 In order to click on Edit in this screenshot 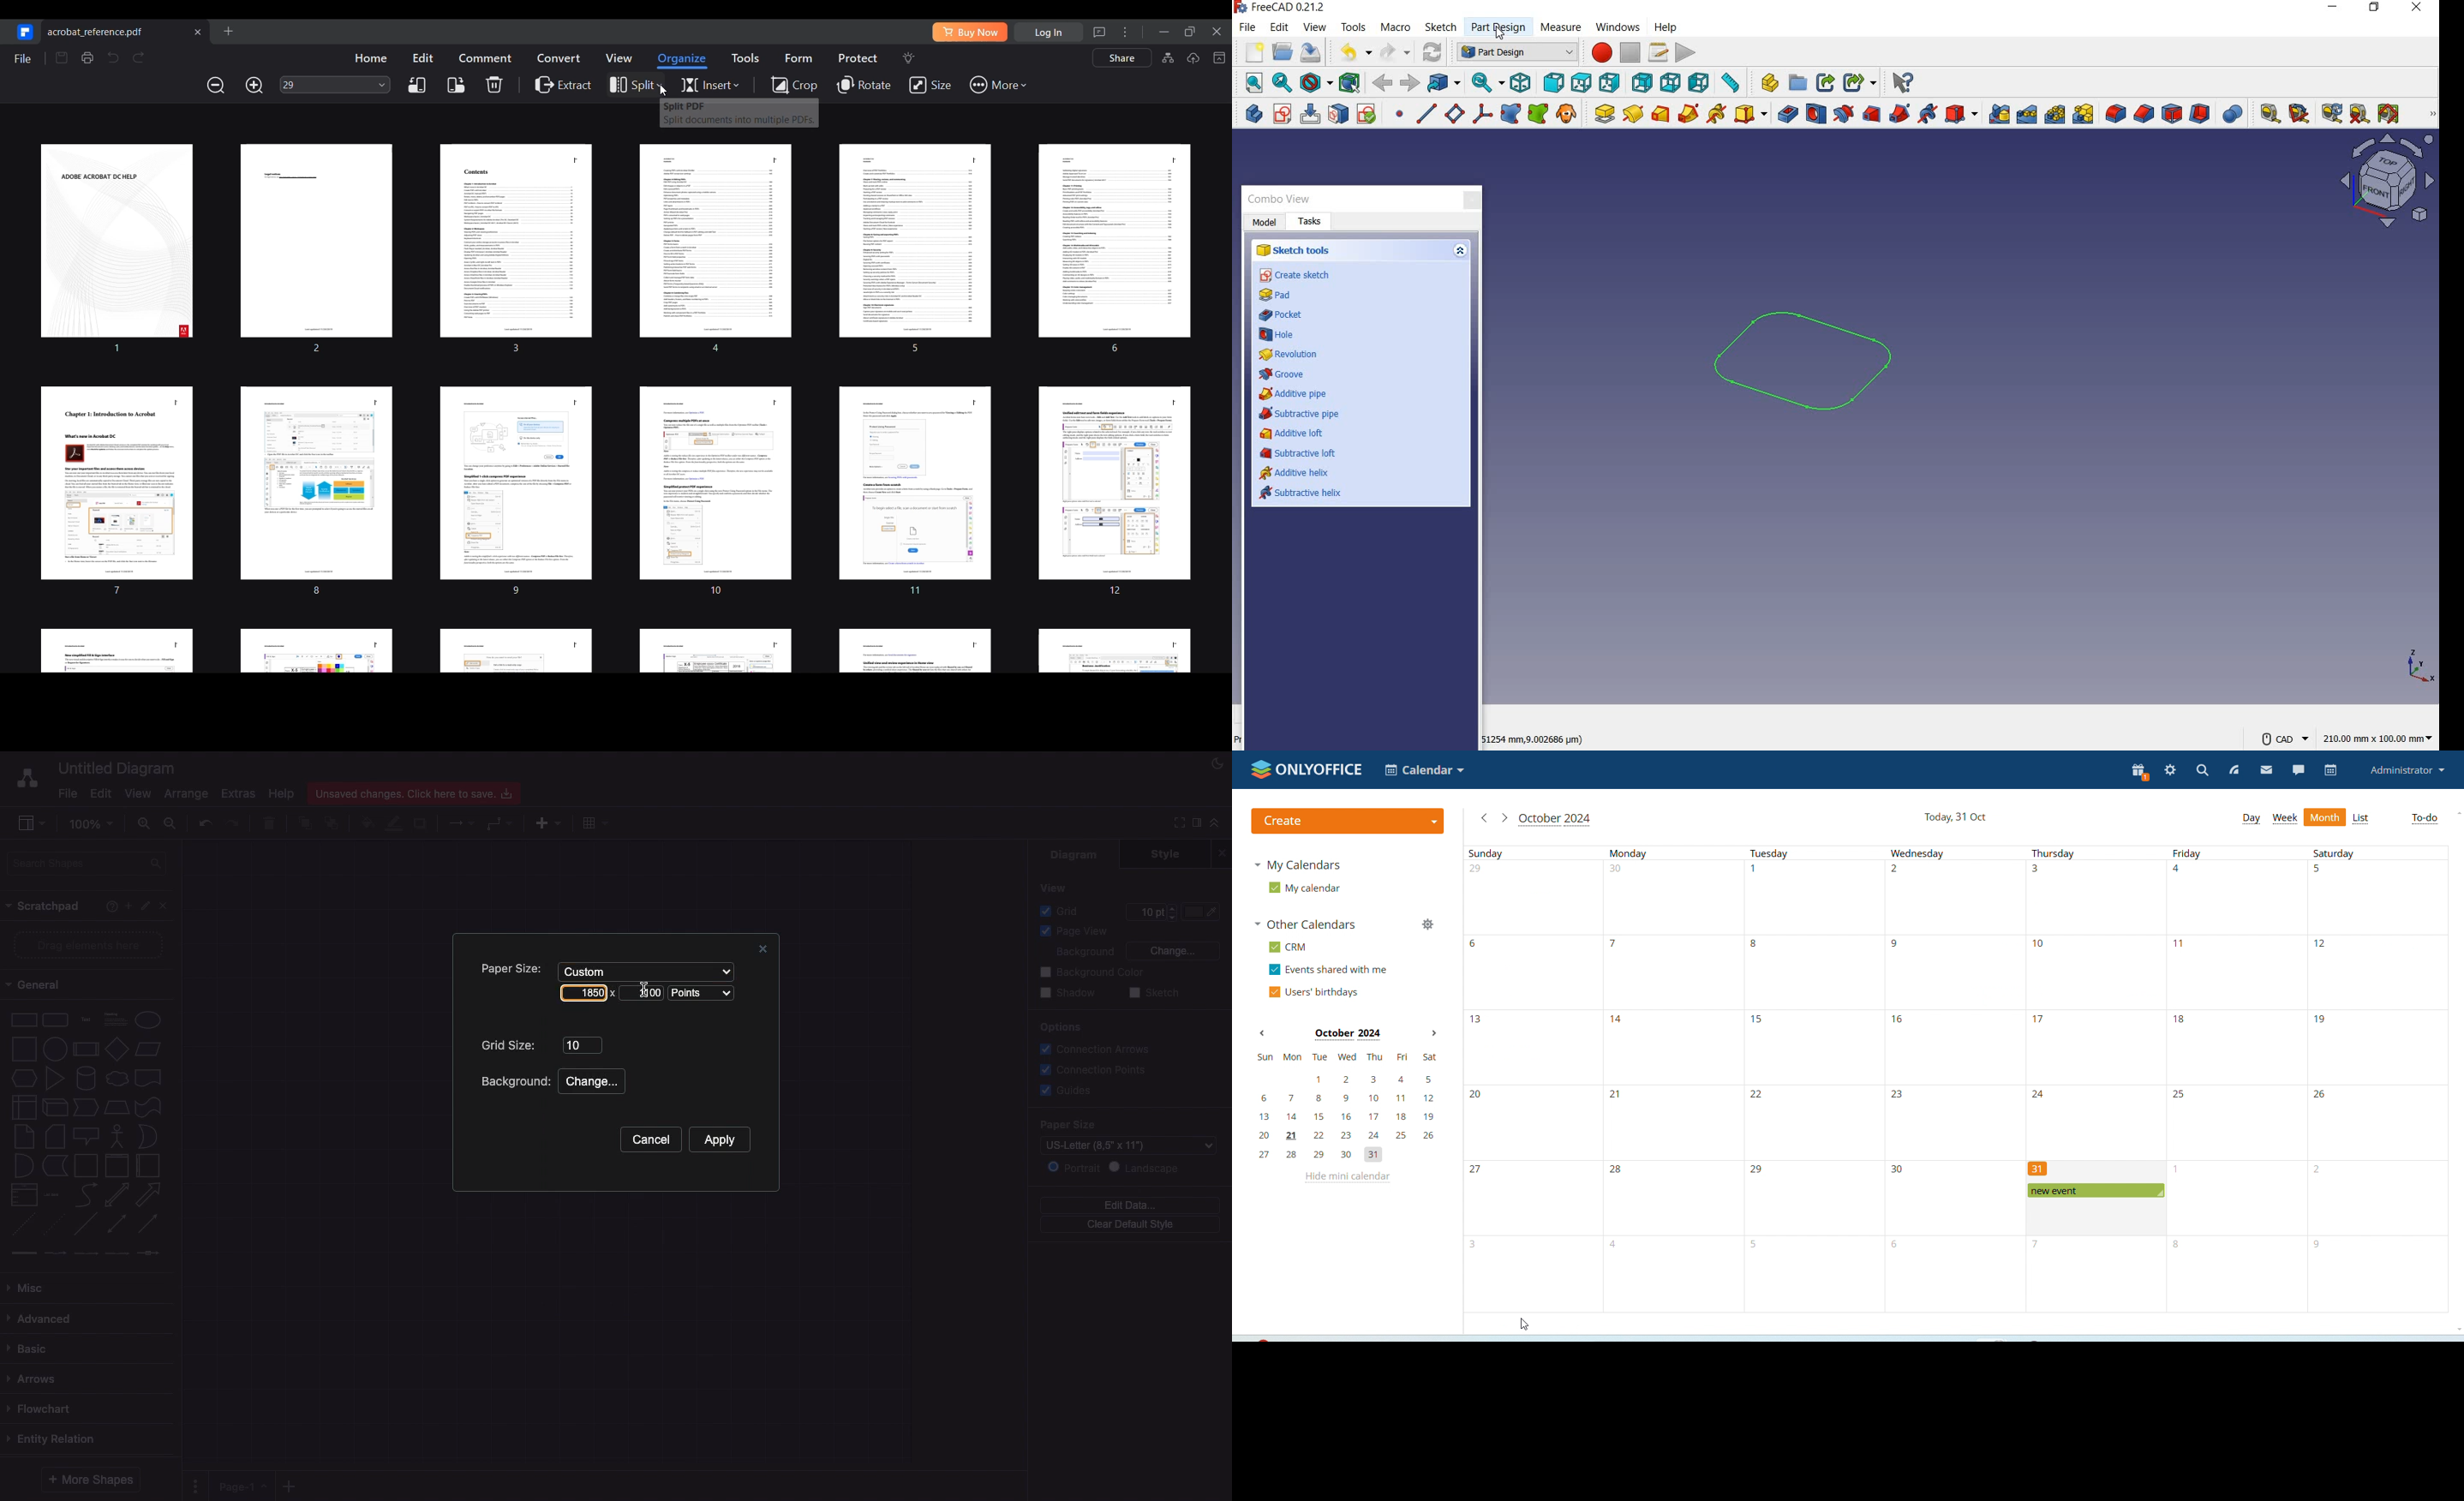, I will do `click(99, 793)`.